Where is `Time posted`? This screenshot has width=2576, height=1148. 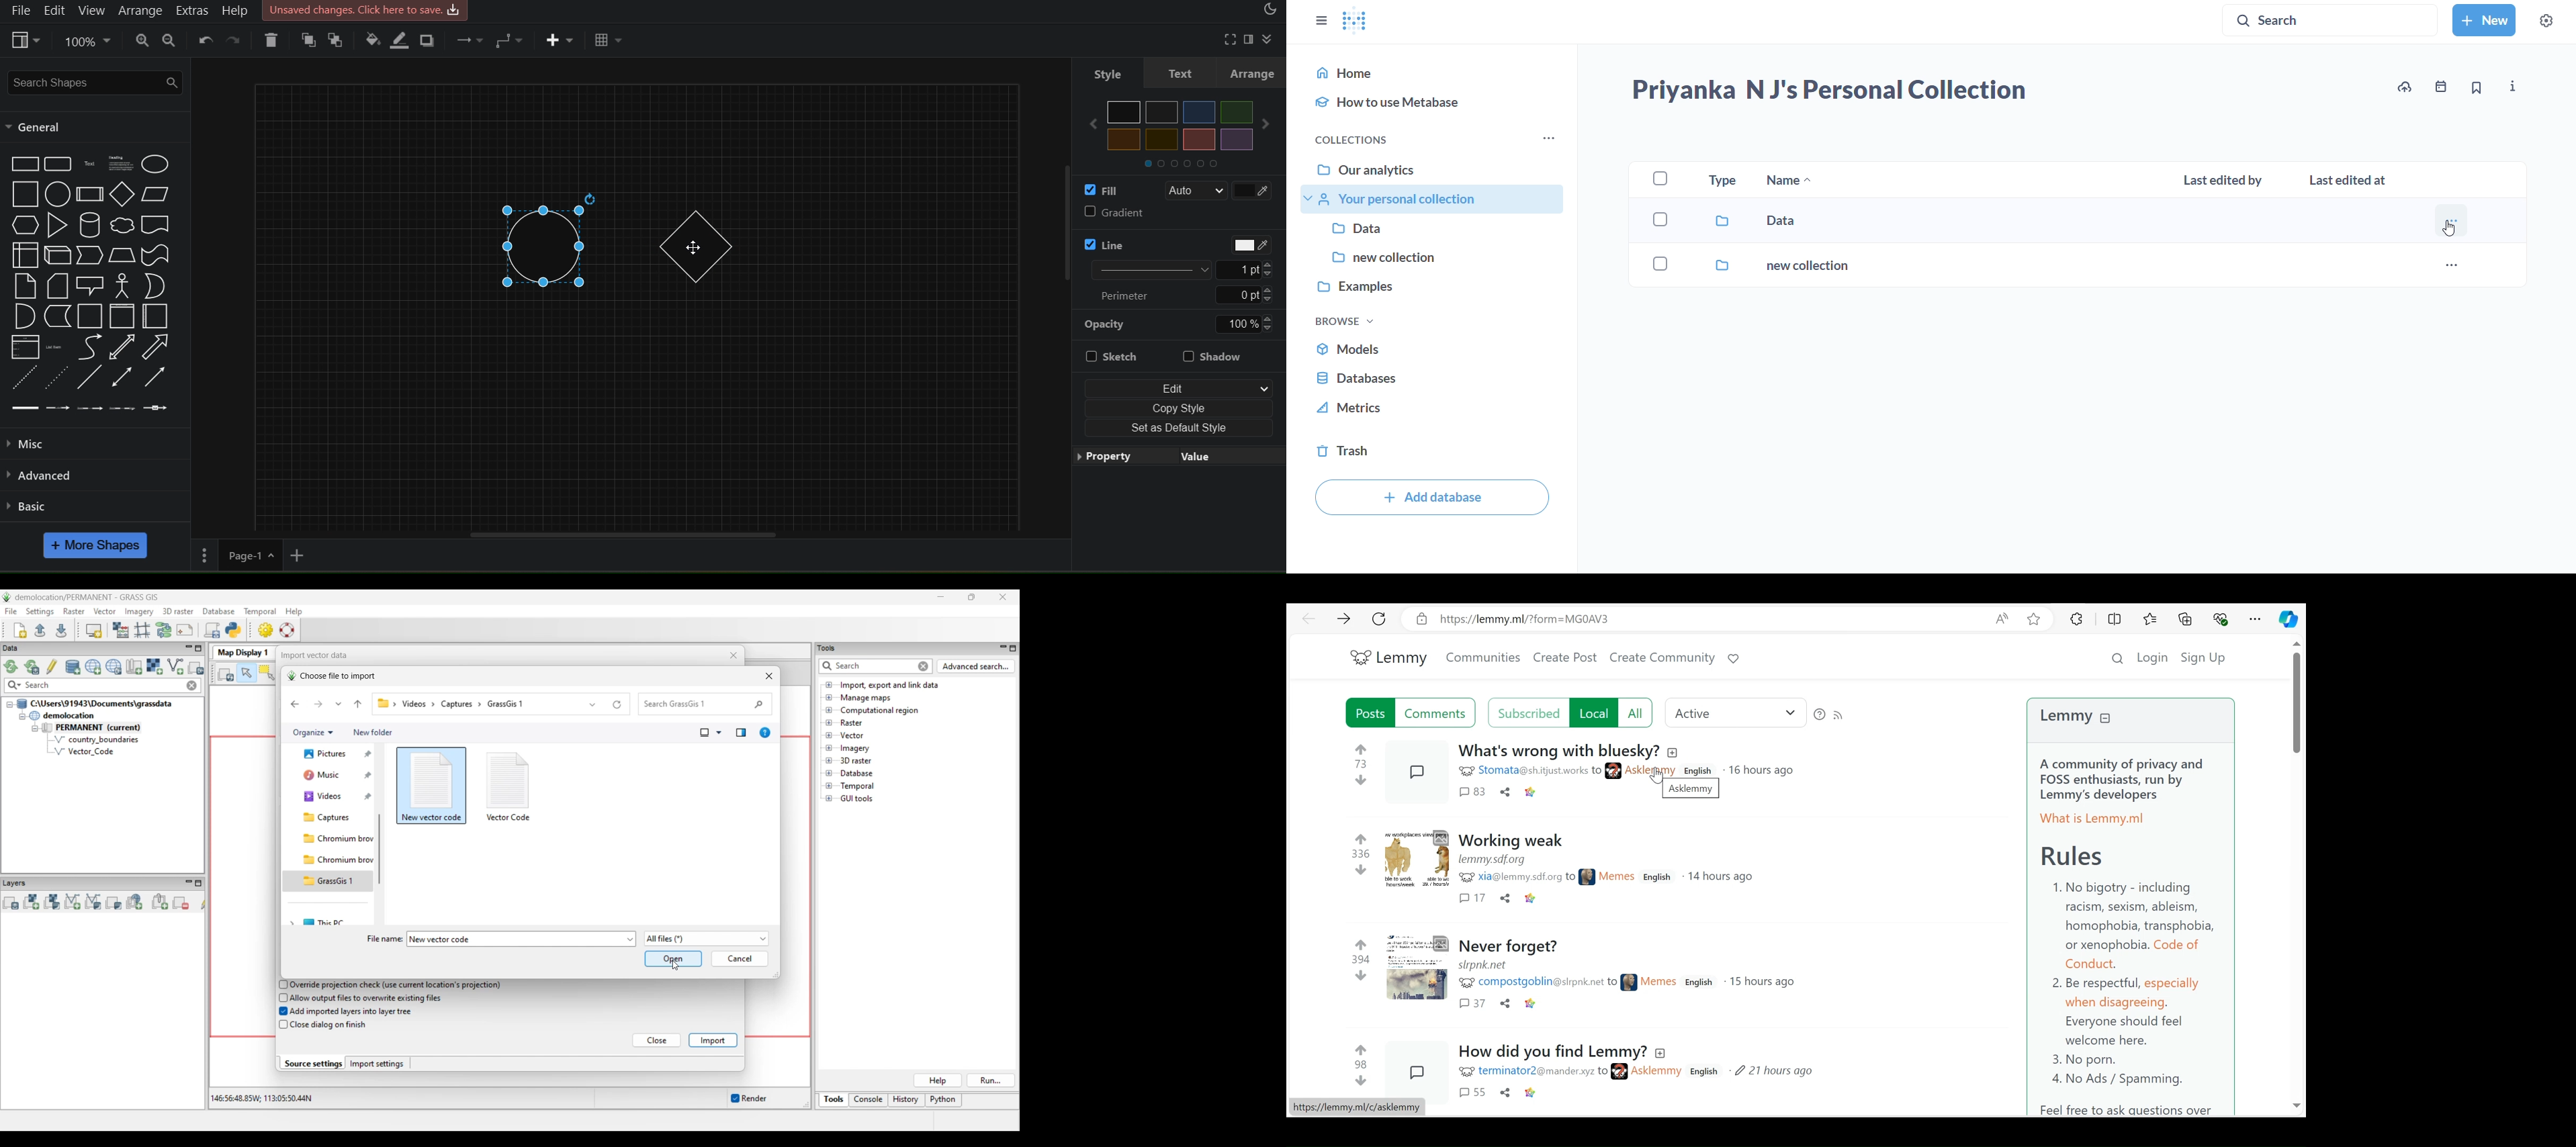
Time posted is located at coordinates (1761, 982).